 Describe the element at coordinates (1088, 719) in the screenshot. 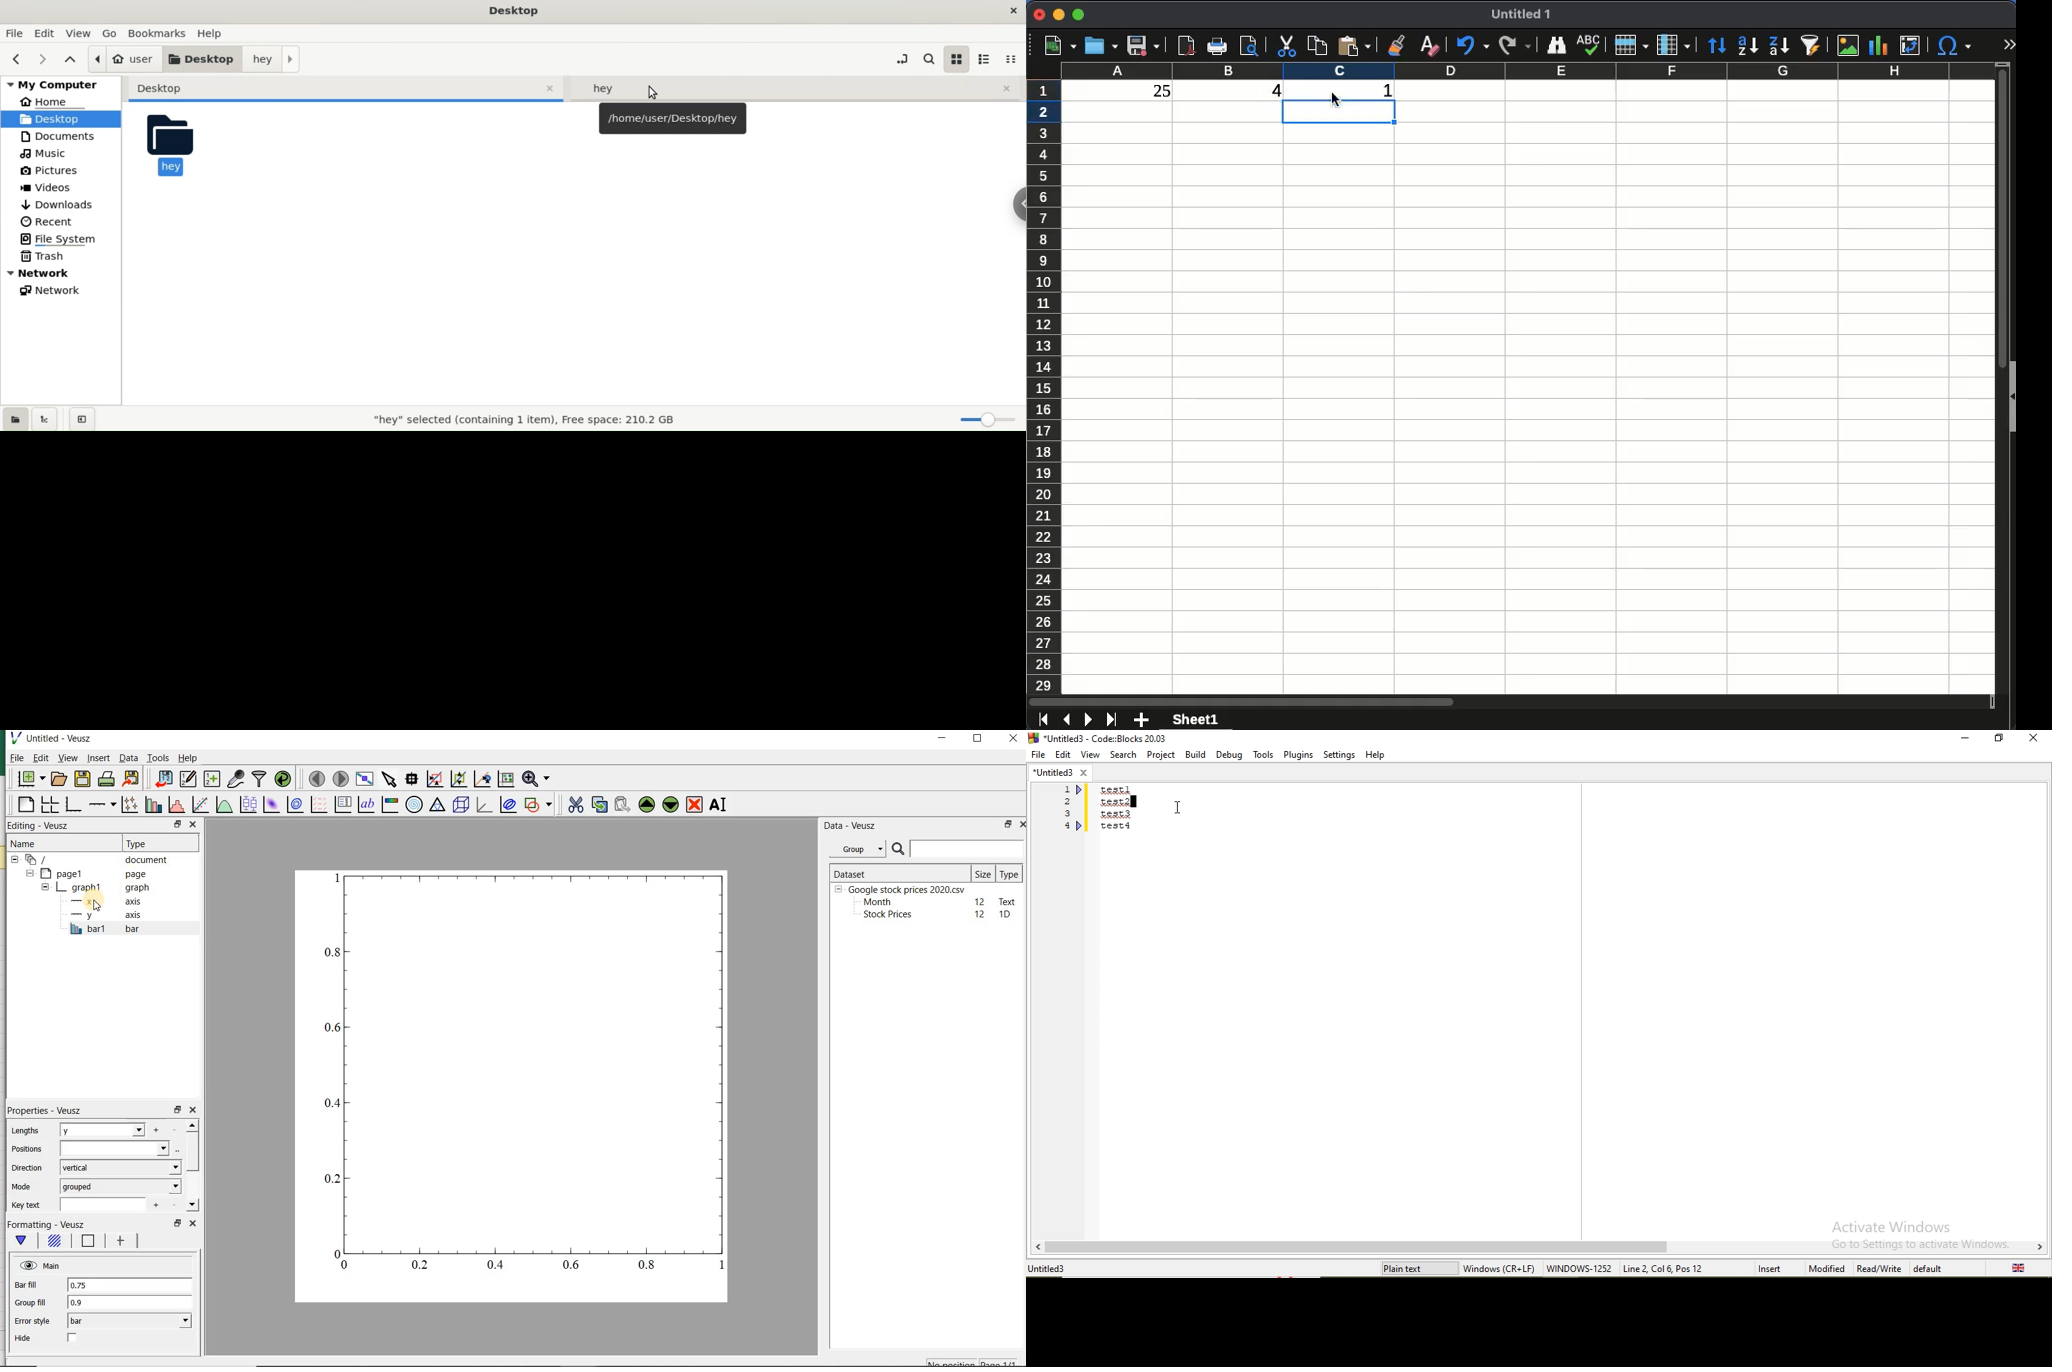

I see `next sheet` at that location.